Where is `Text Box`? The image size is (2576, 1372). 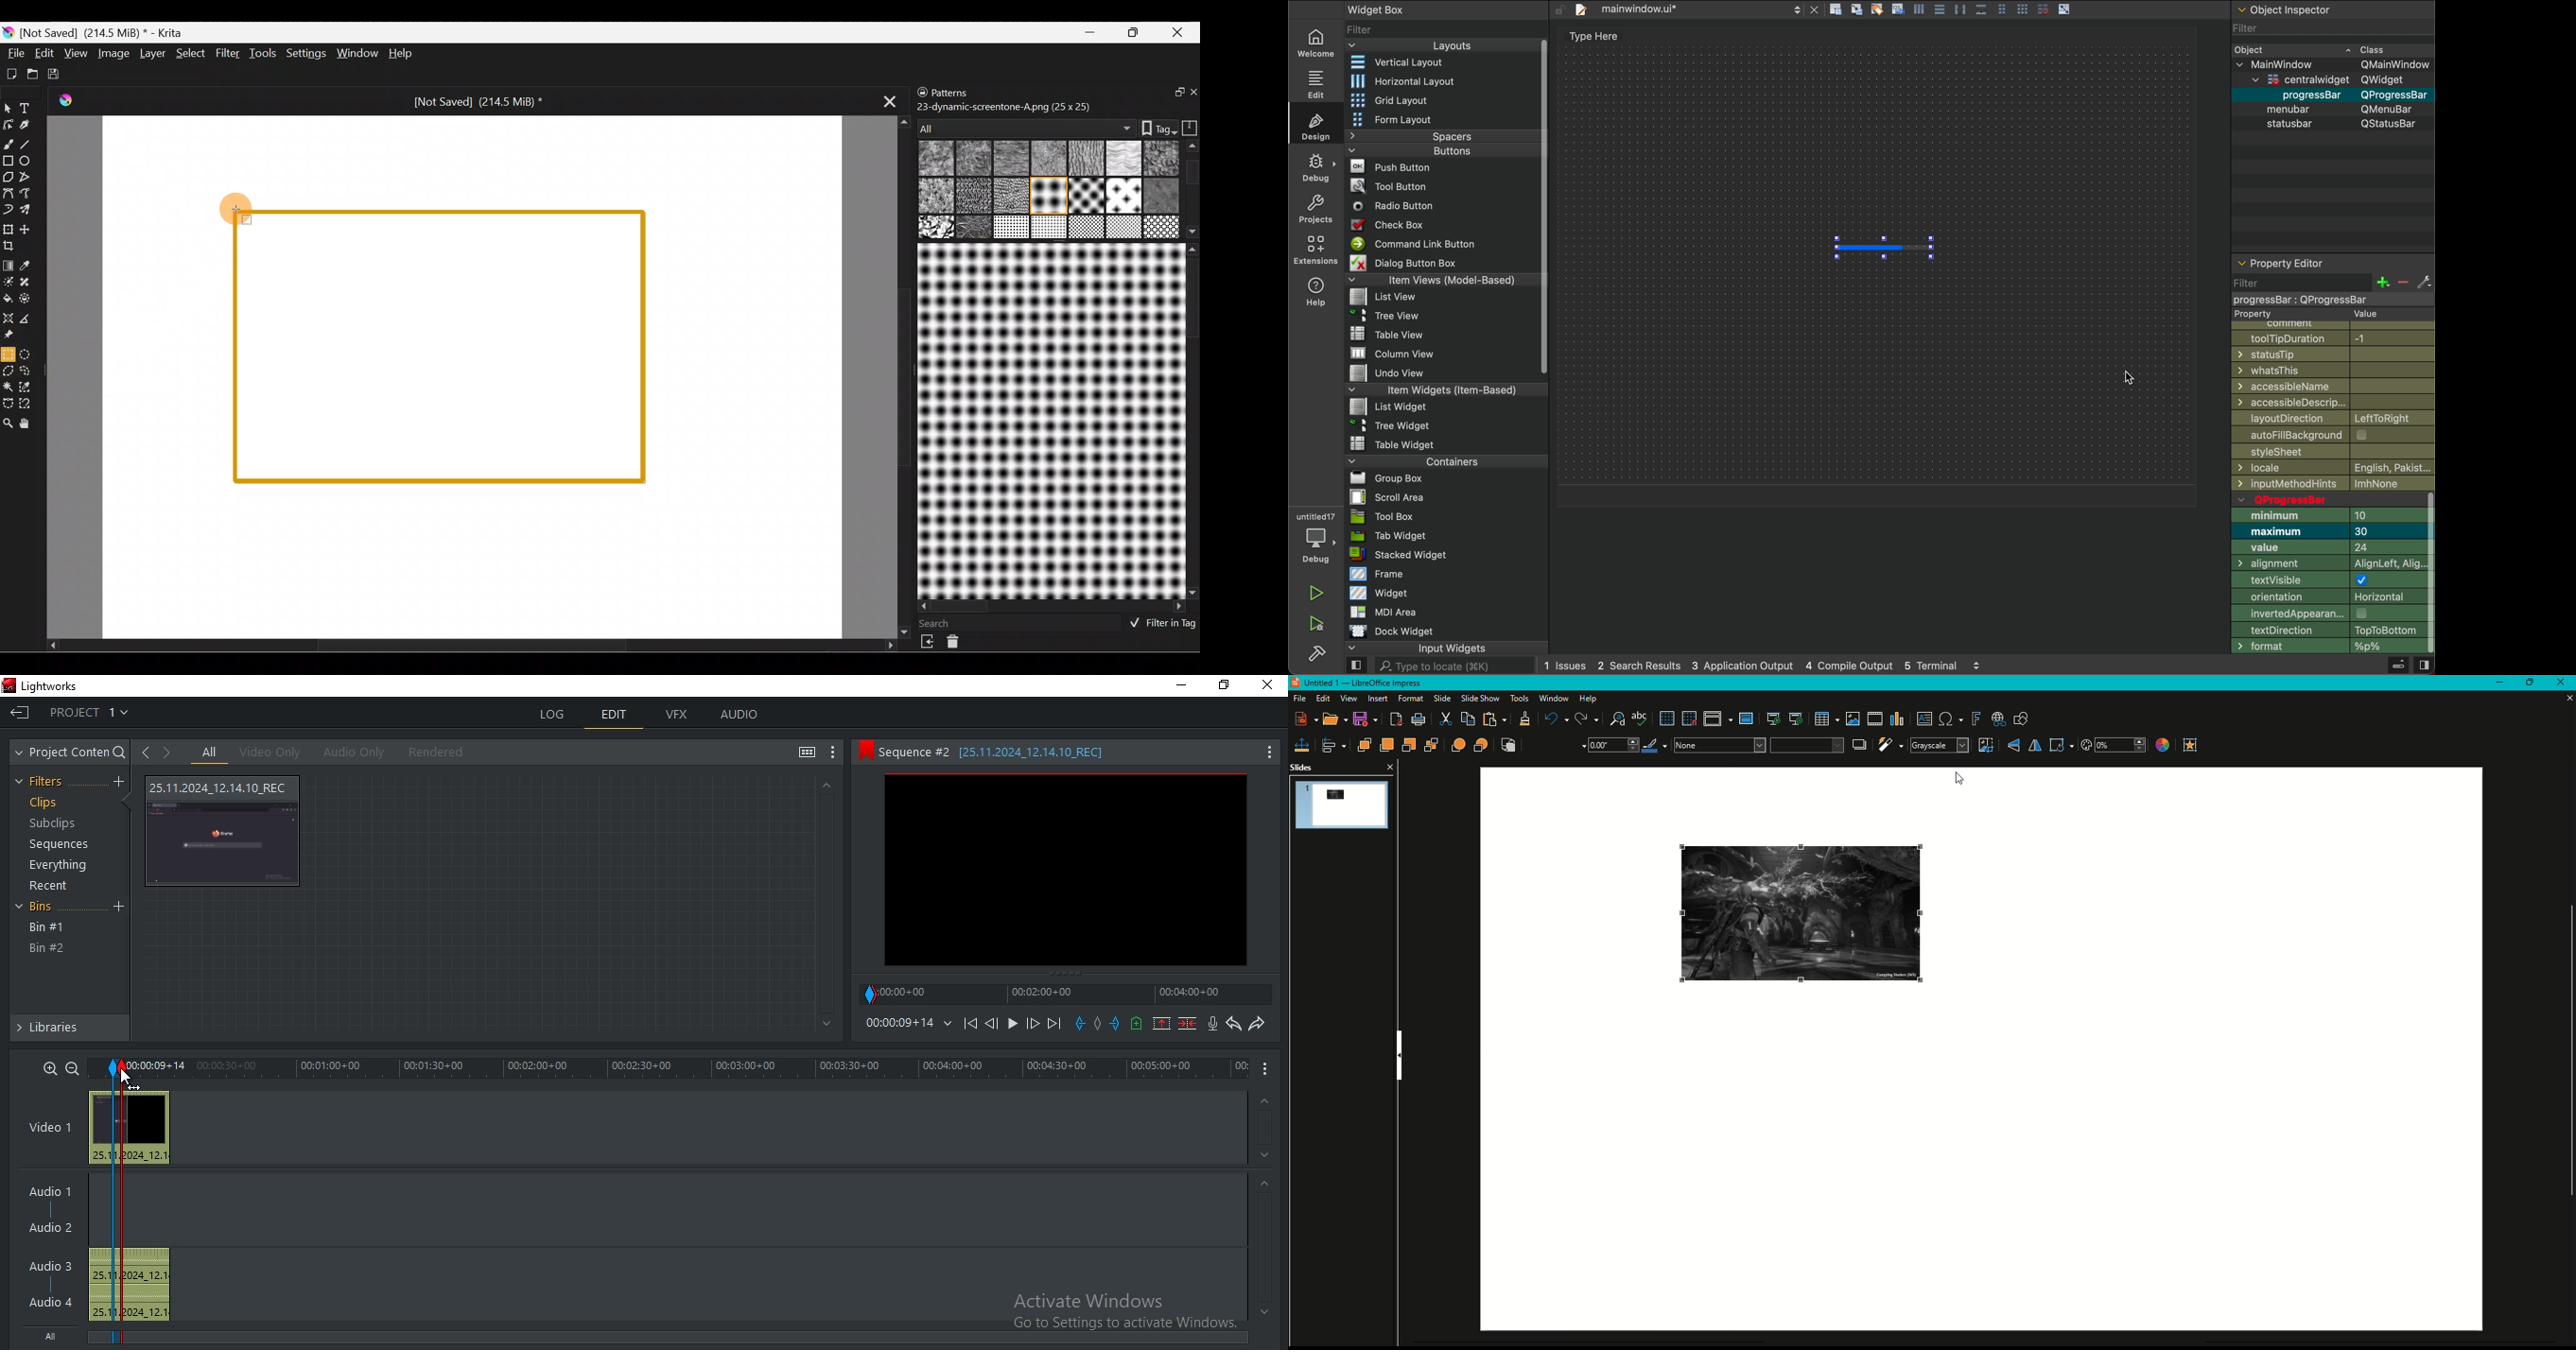 Text Box is located at coordinates (1925, 719).